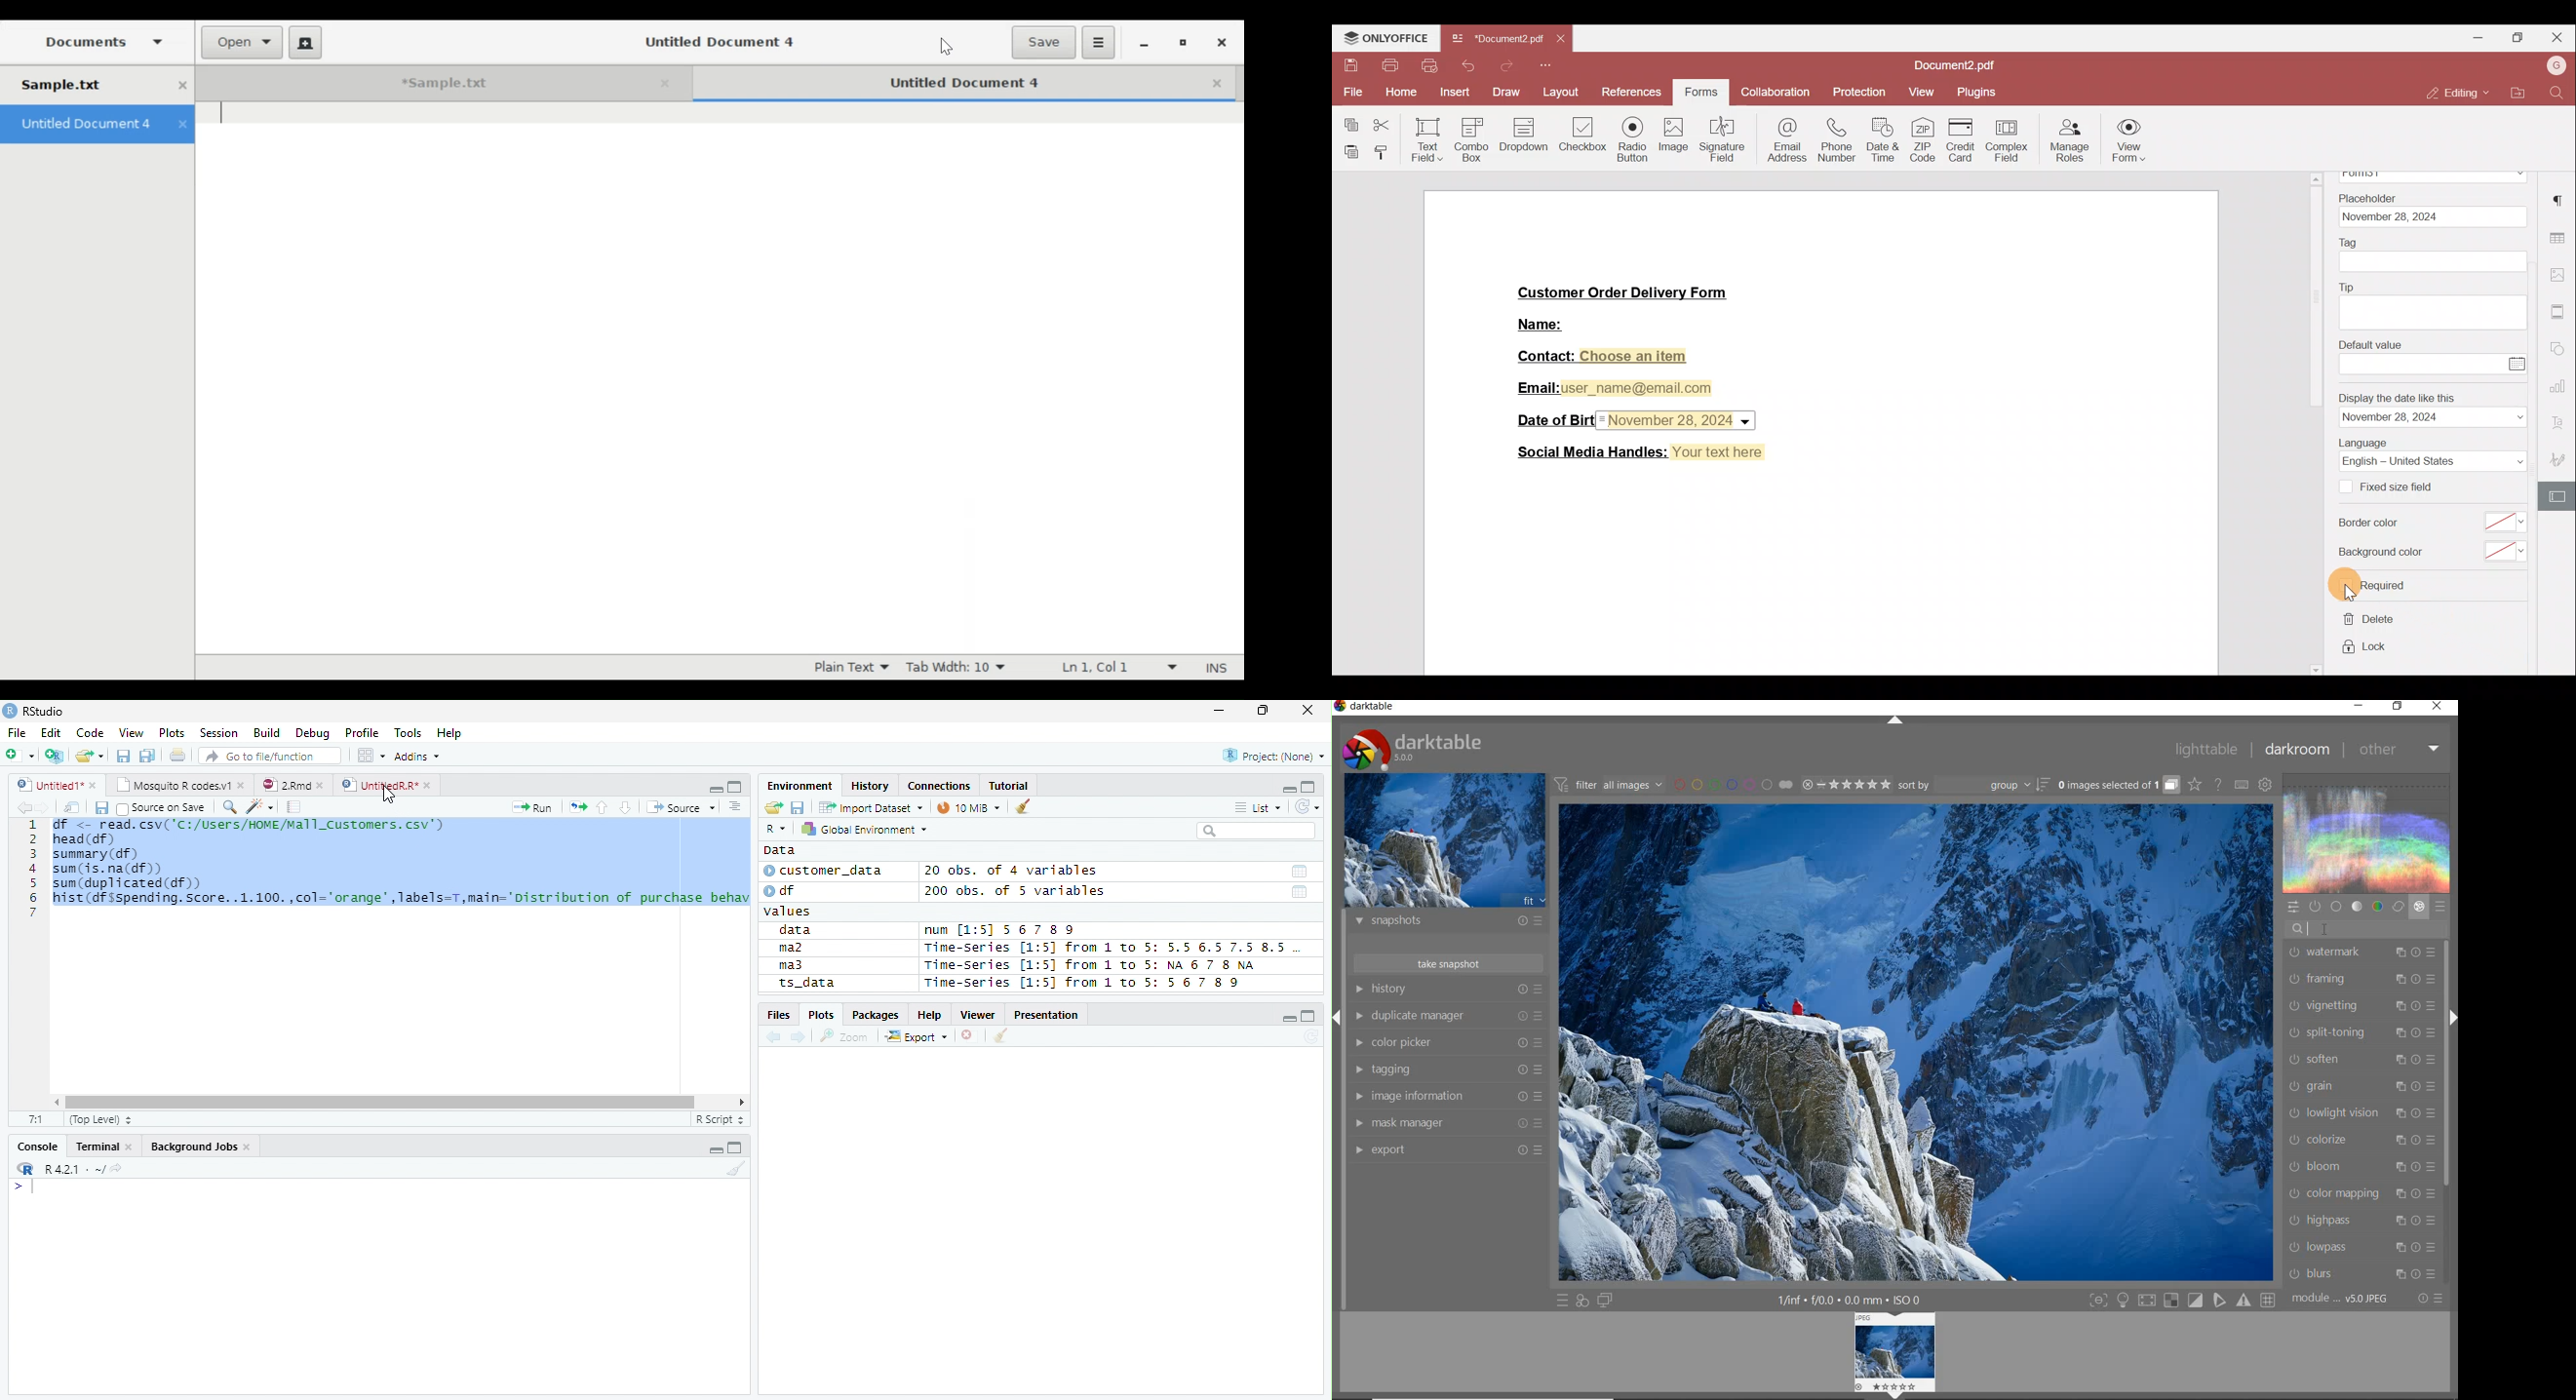 Image resolution: width=2576 pixels, height=1400 pixels. I want to click on List, so click(1257, 808).